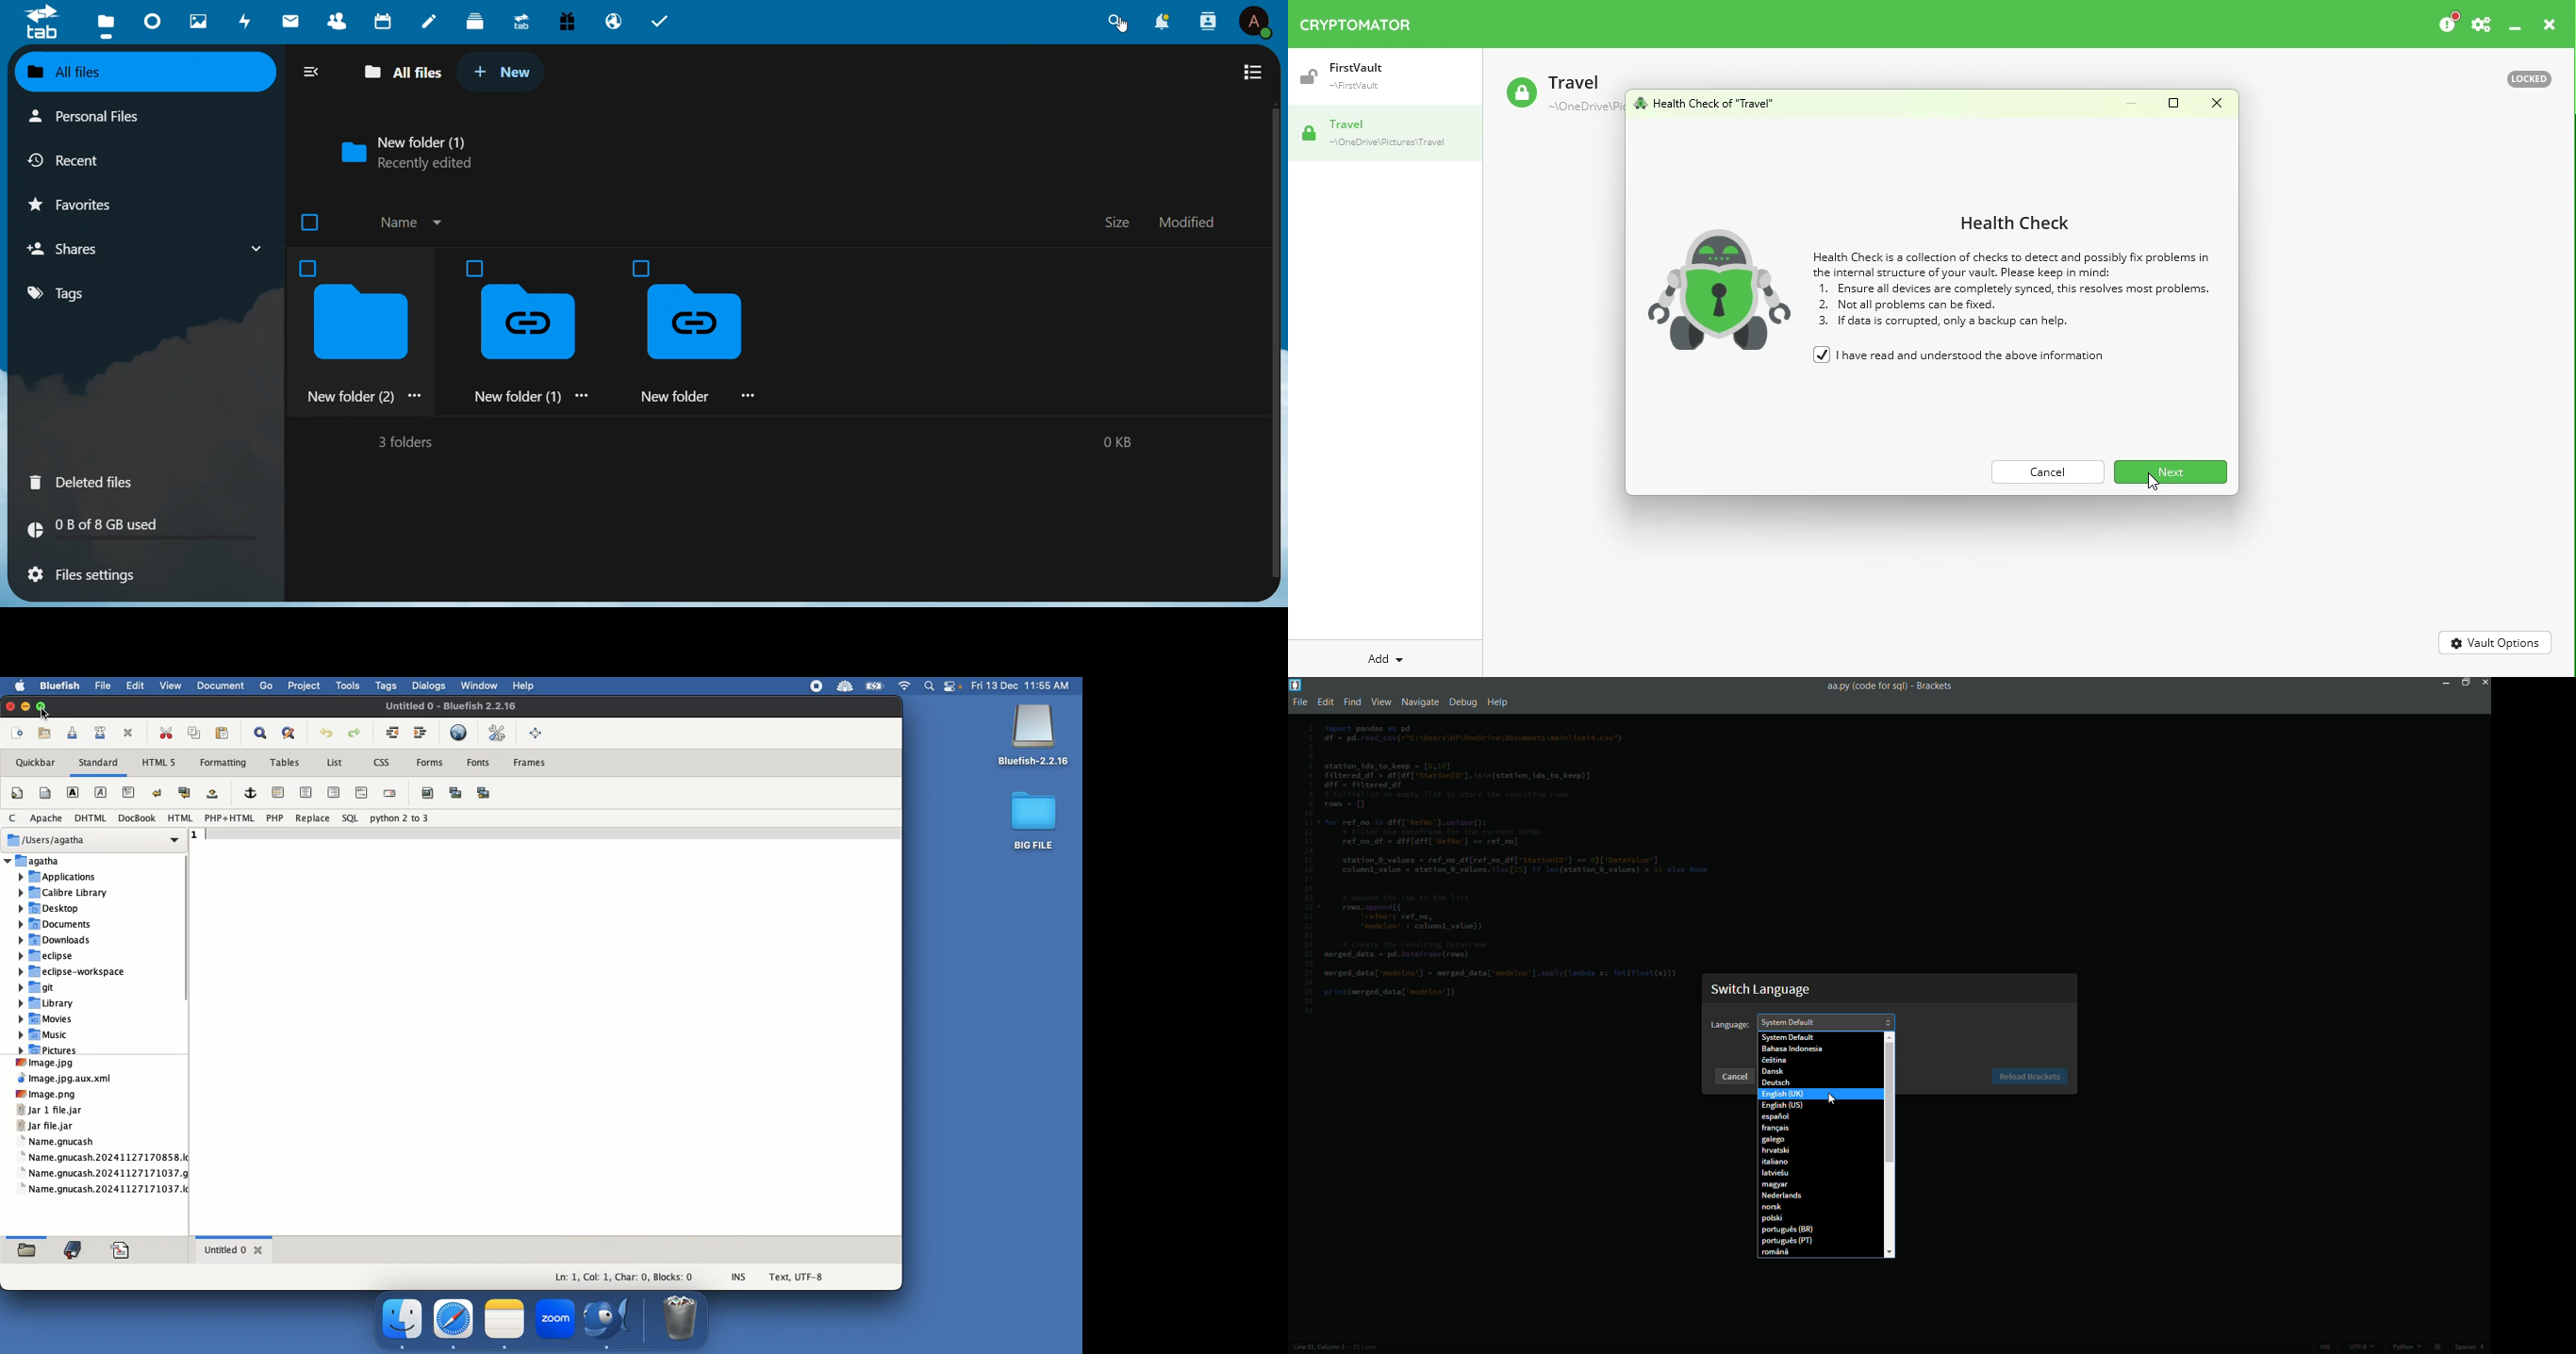 This screenshot has height=1372, width=2576. I want to click on Scroll , so click(196, 920).